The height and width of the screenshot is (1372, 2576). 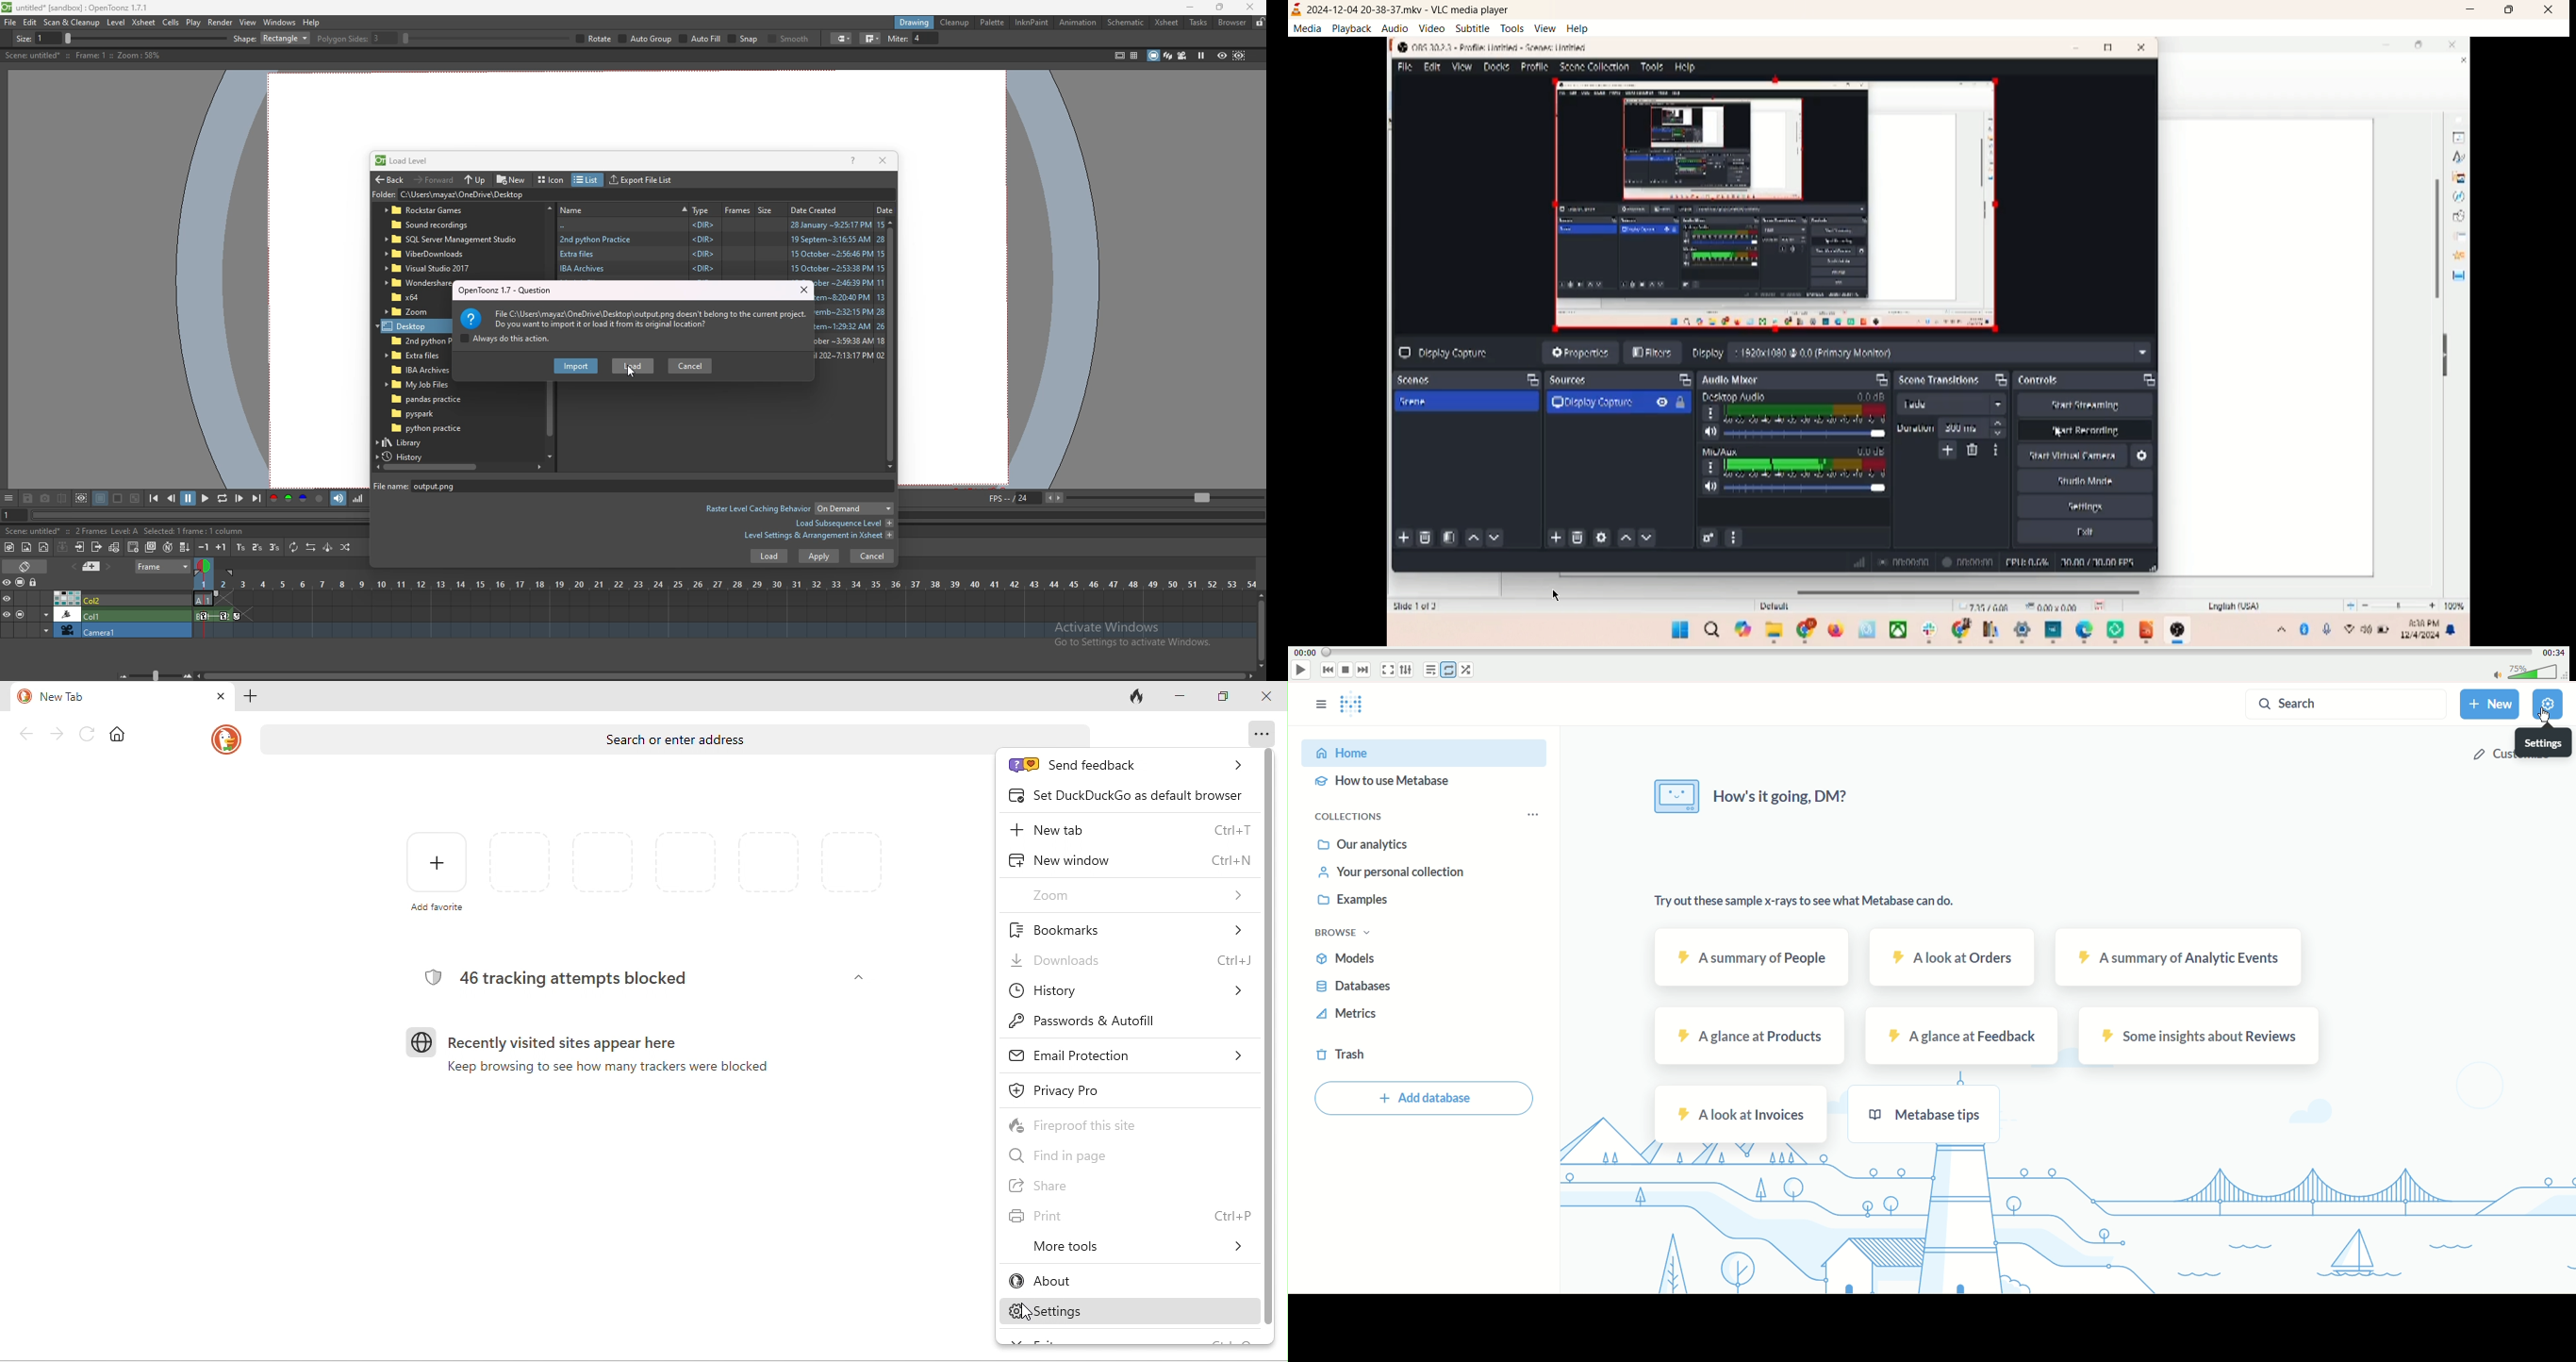 I want to click on folder, so click(x=441, y=226).